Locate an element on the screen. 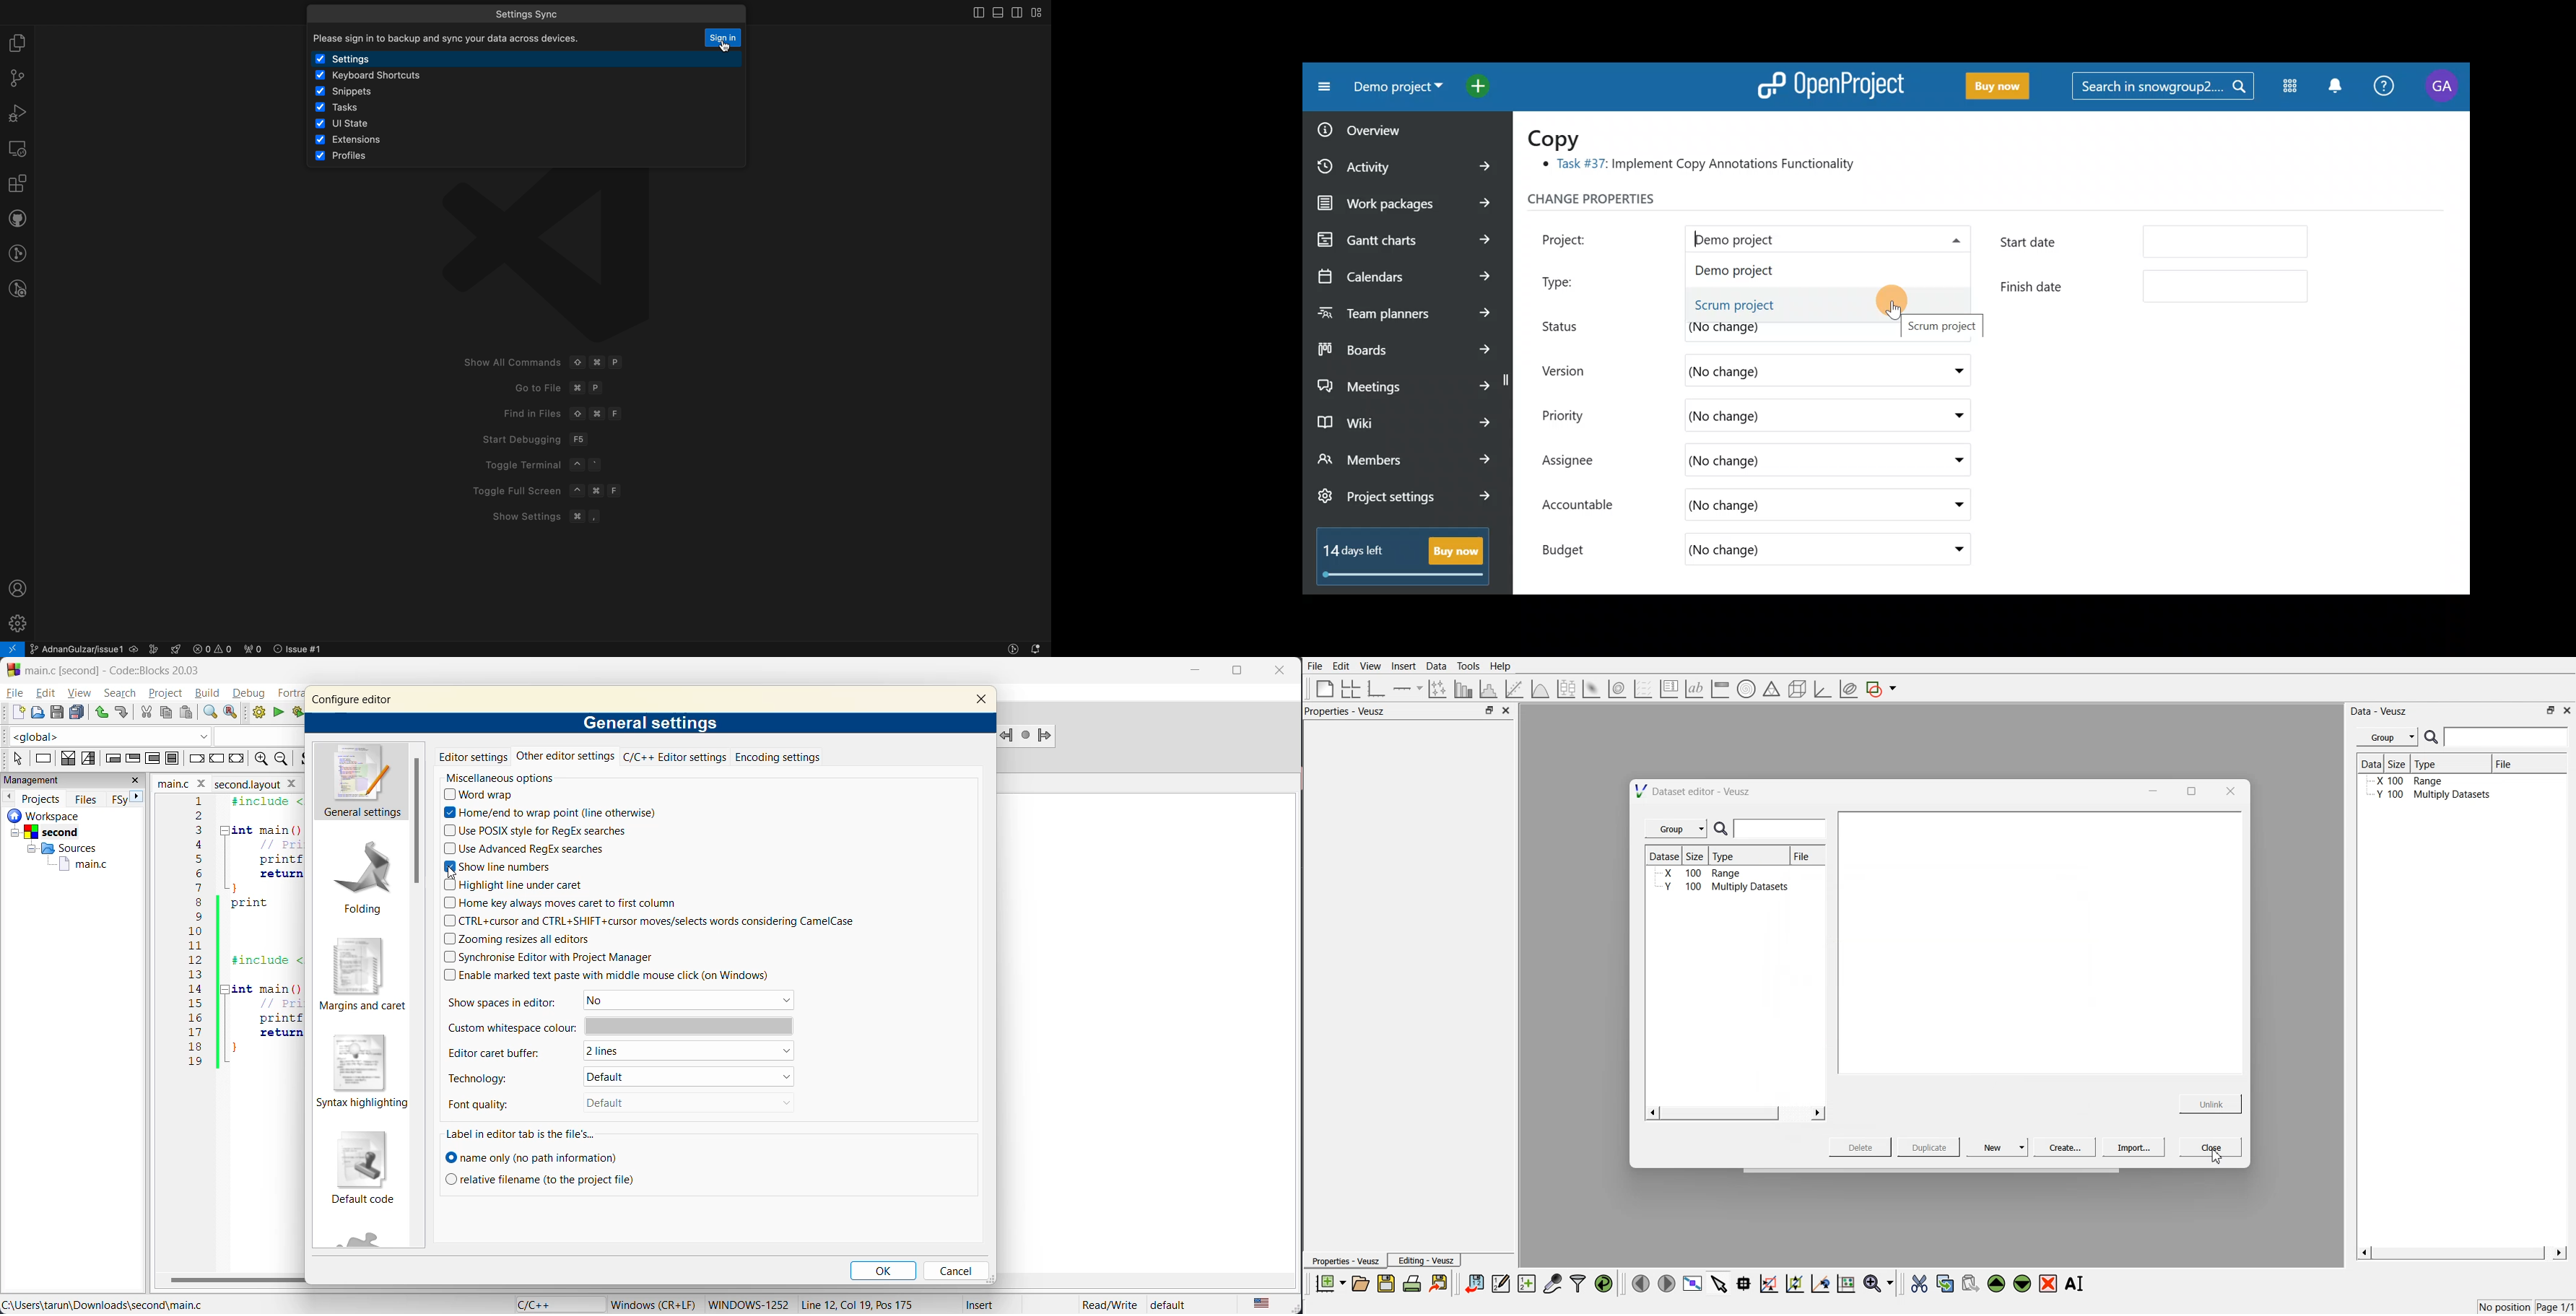  jump forward is located at coordinates (1052, 734).